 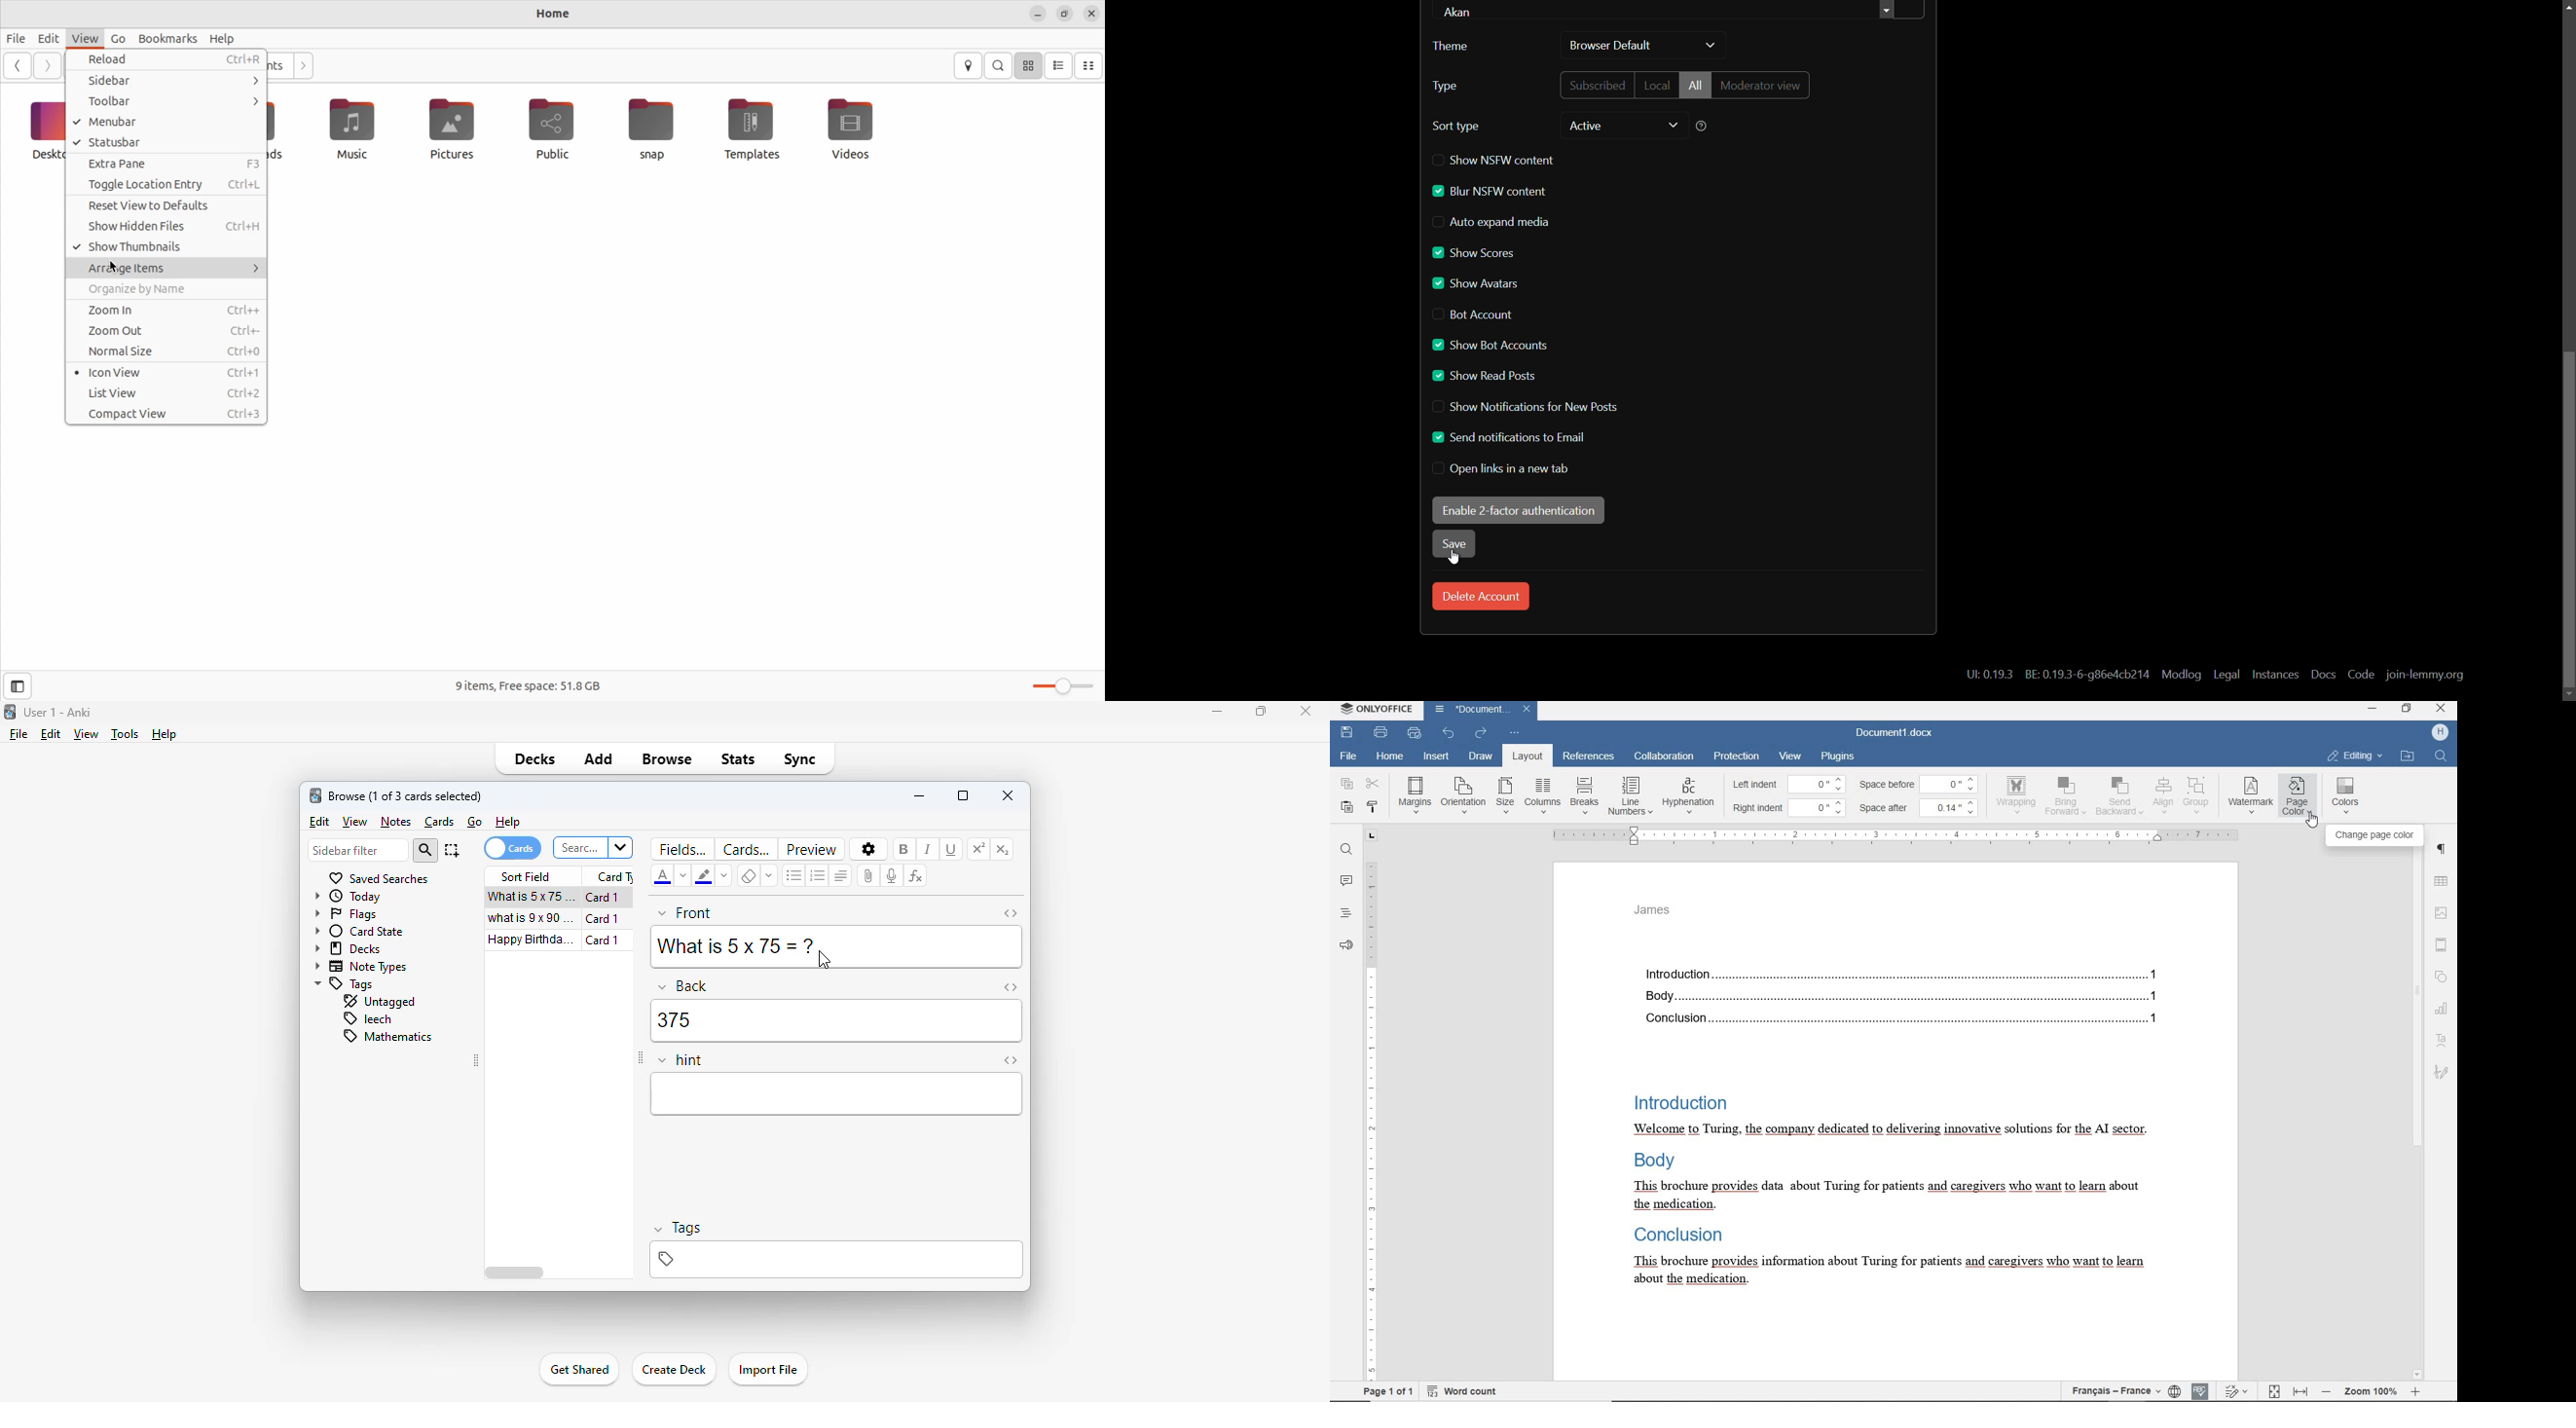 What do you see at coordinates (345, 914) in the screenshot?
I see `flags` at bounding box center [345, 914].